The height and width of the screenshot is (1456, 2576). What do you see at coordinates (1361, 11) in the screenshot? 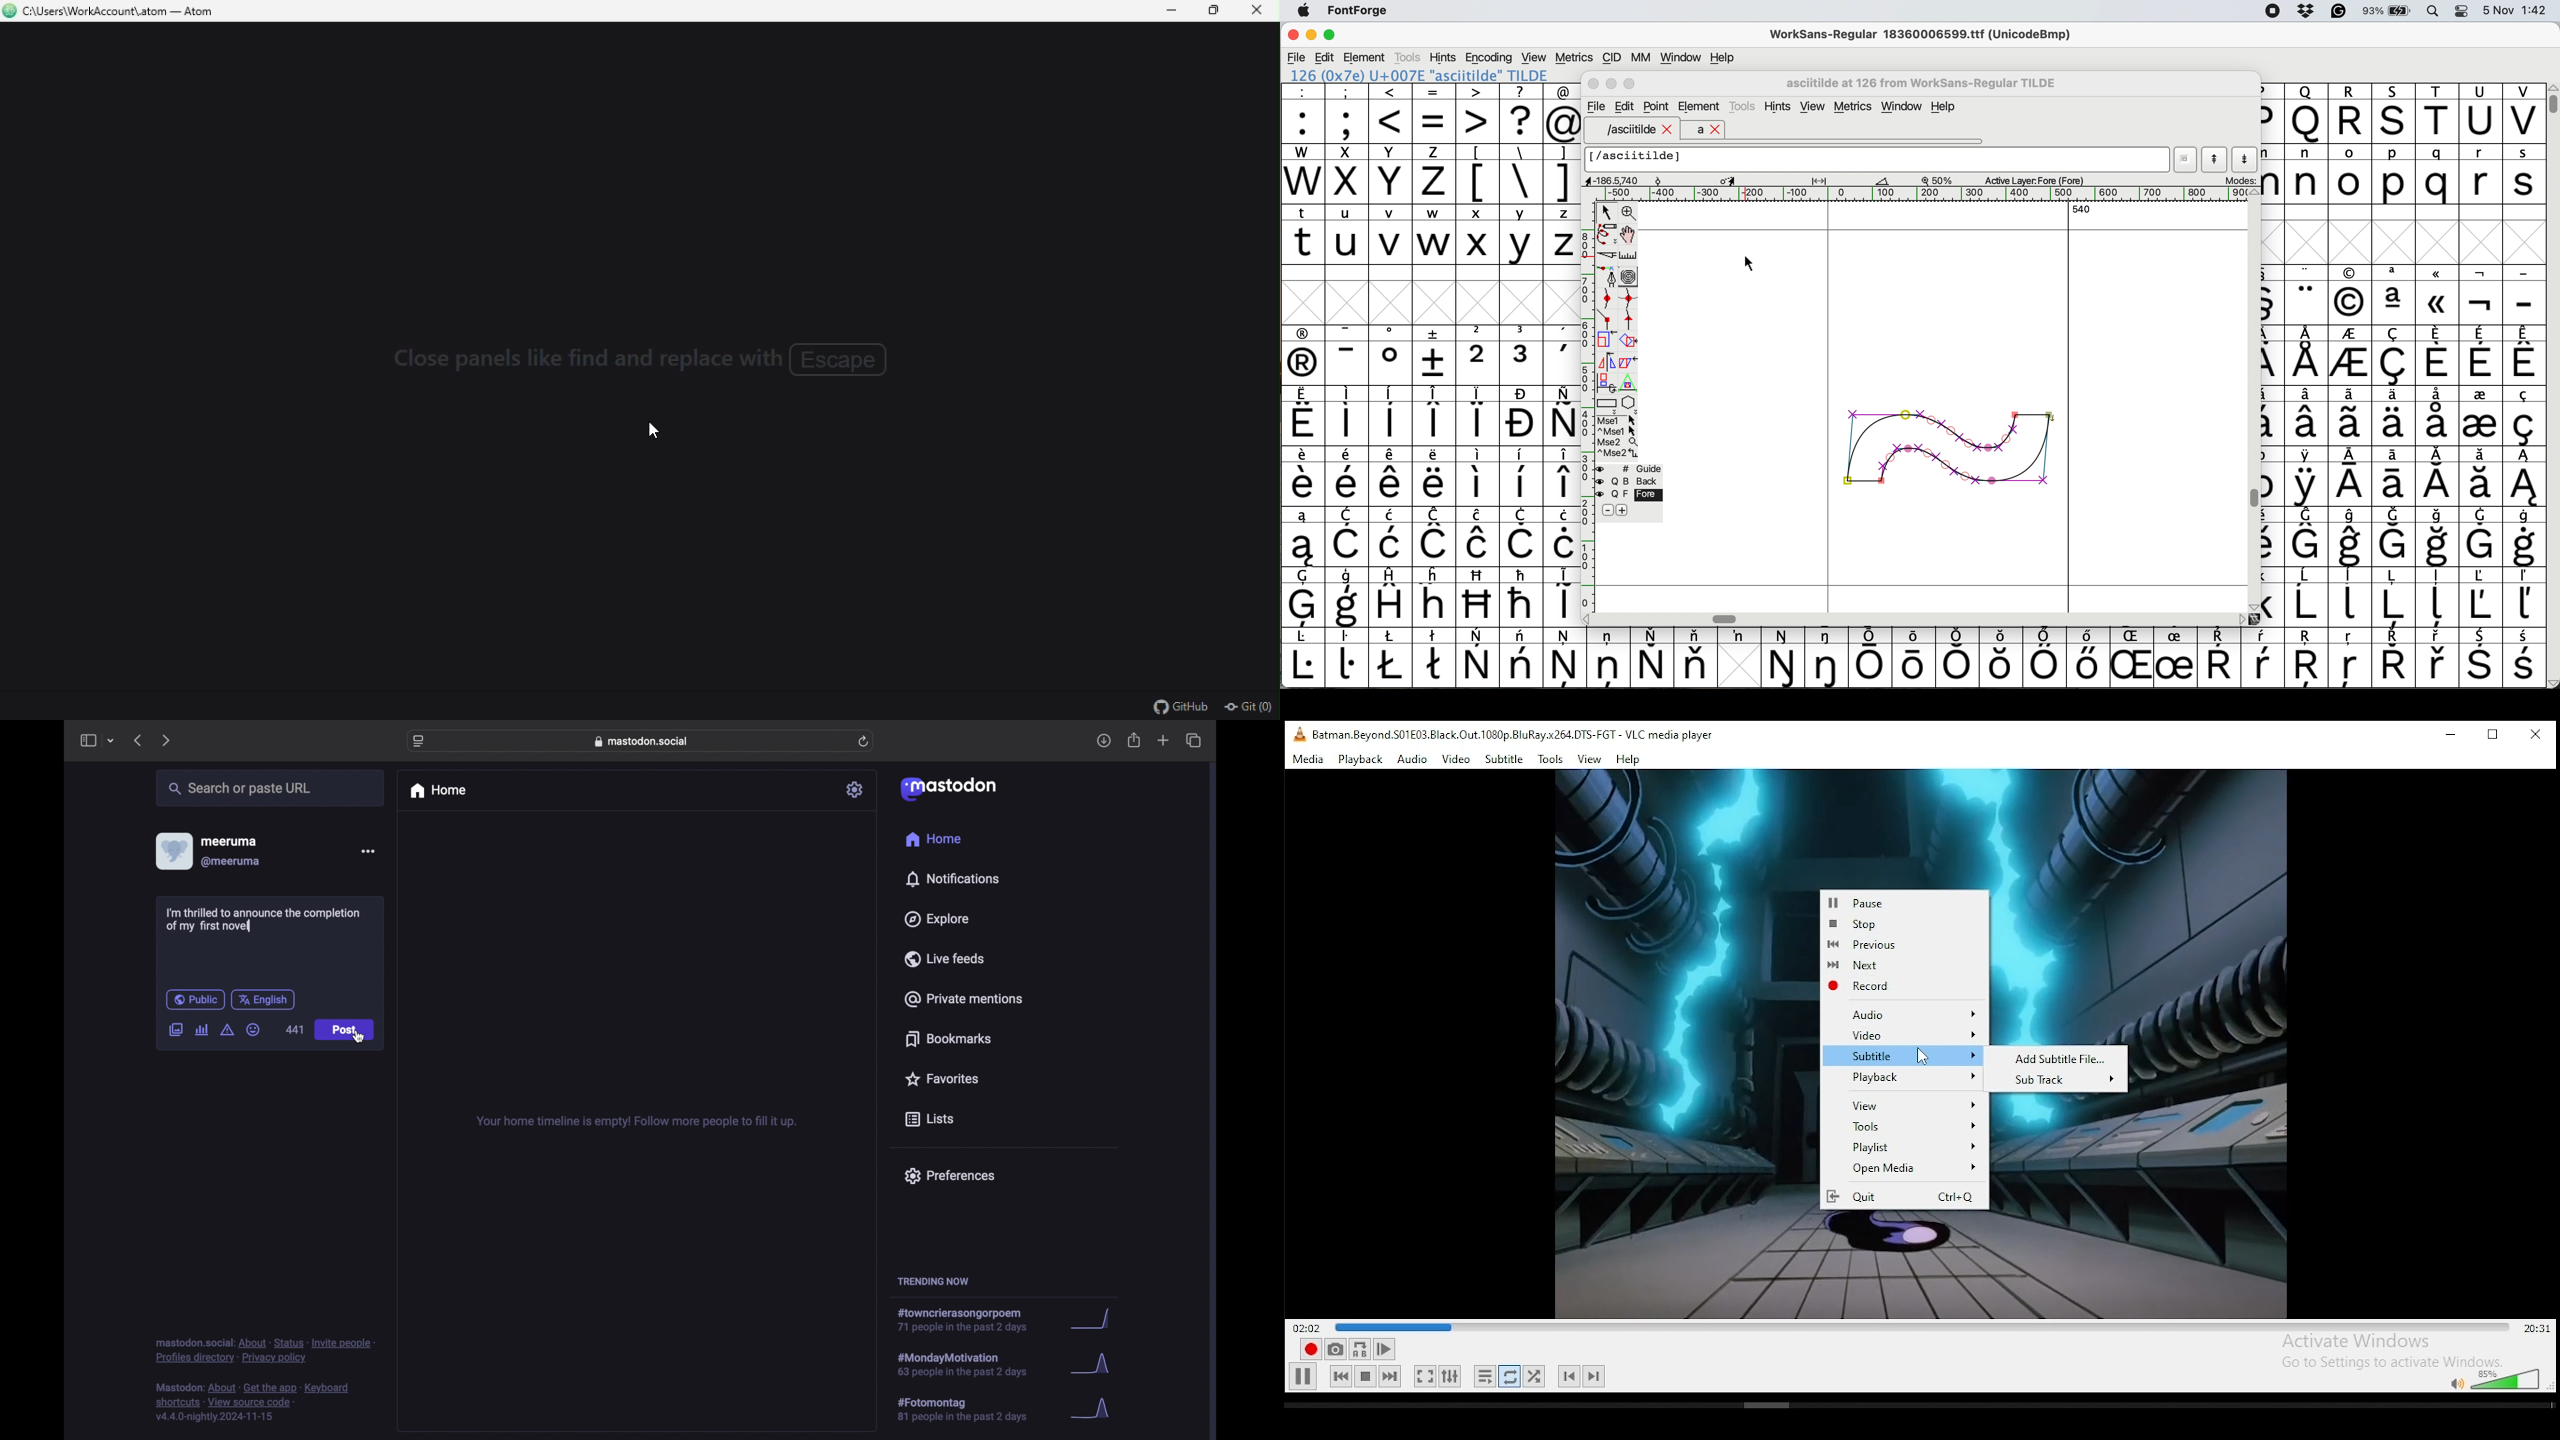
I see `fontforge` at bounding box center [1361, 11].